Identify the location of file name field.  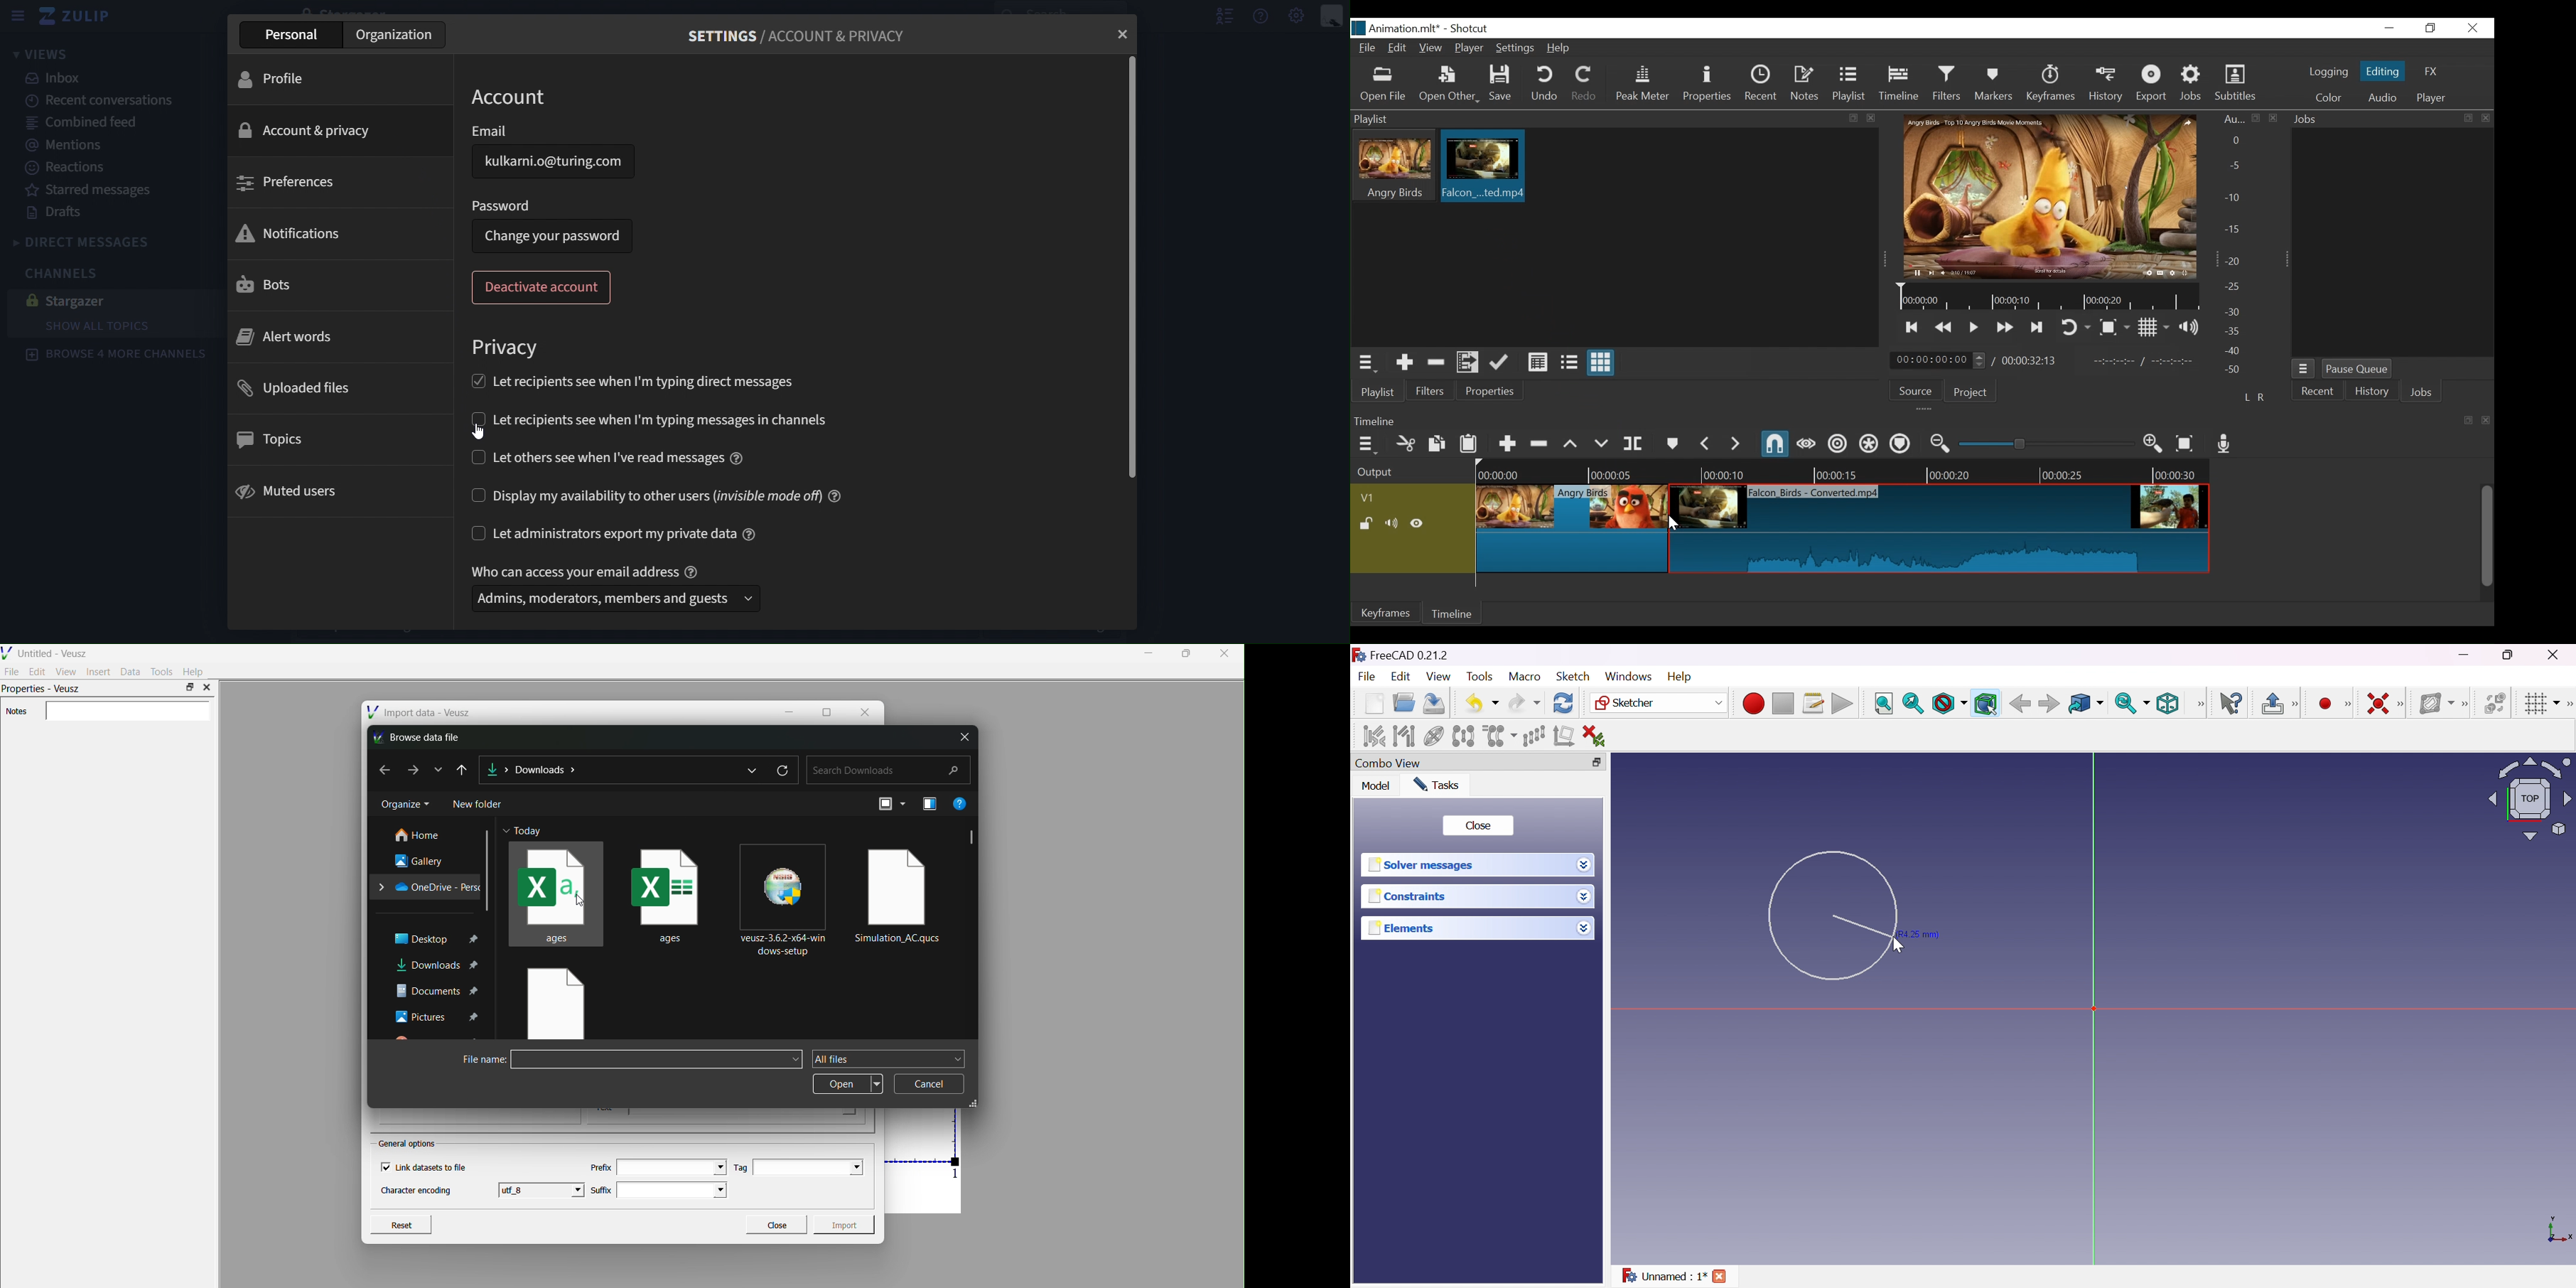
(657, 1059).